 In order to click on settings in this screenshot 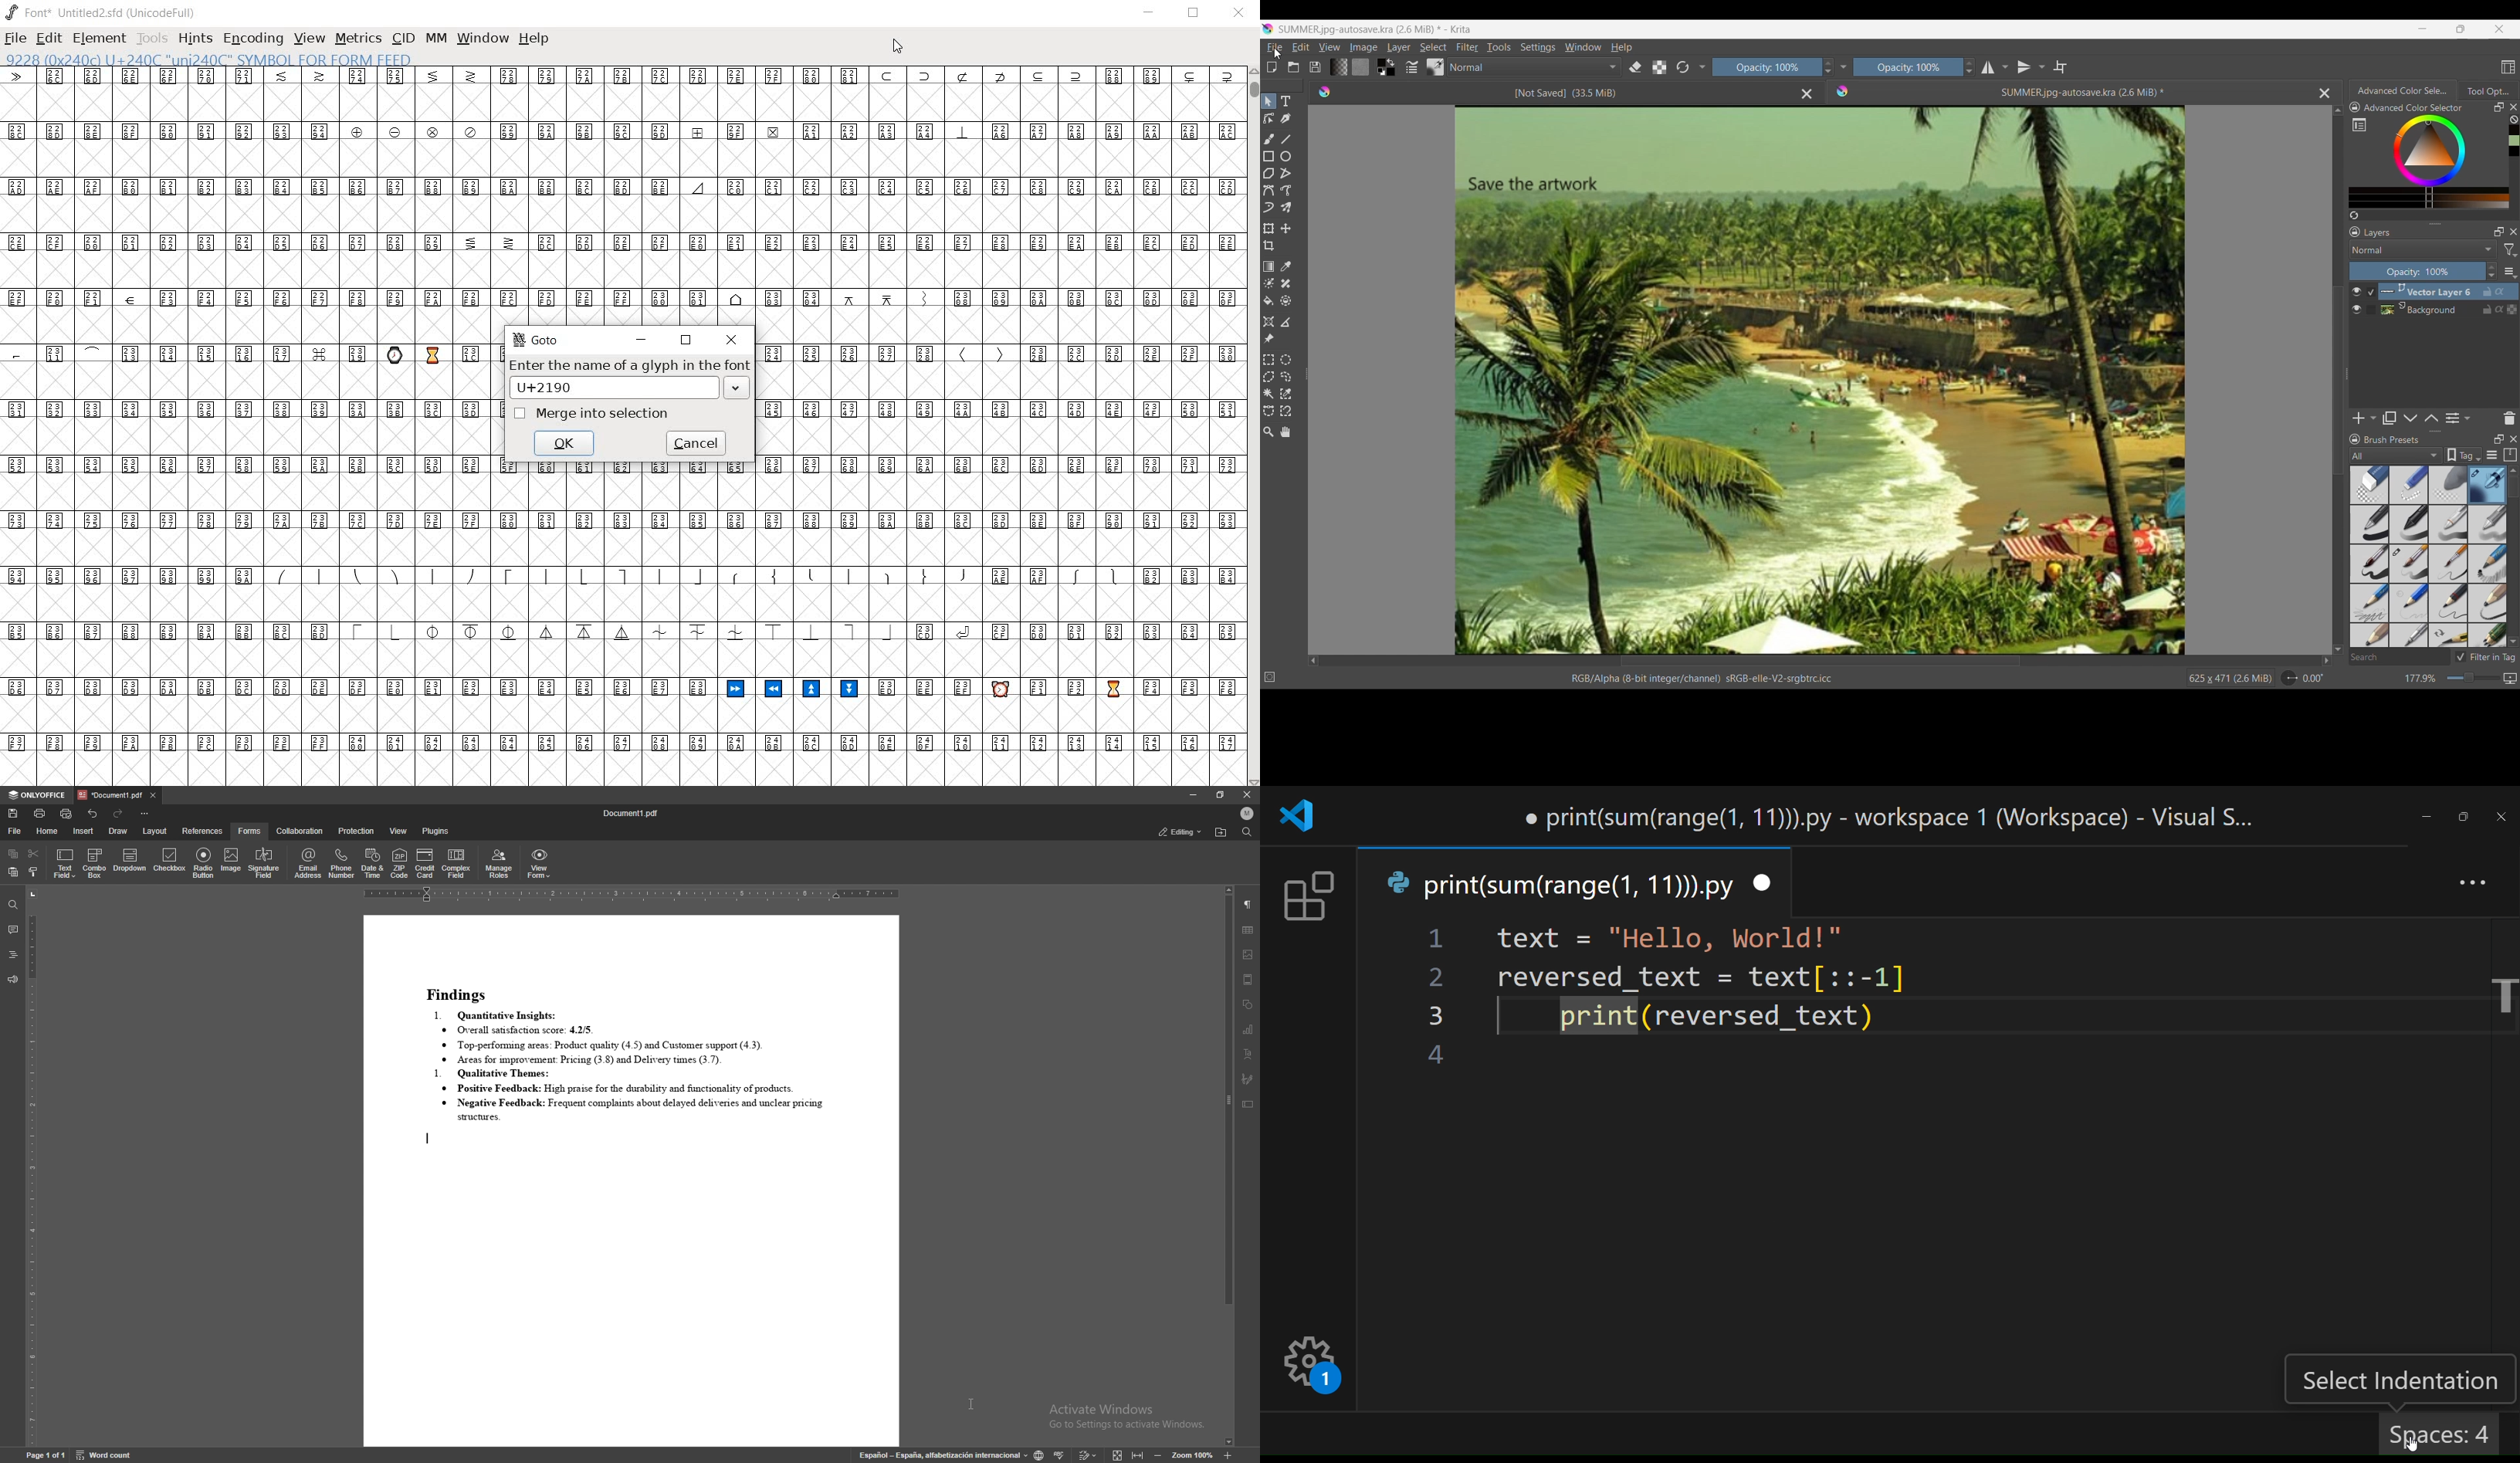, I will do `click(1311, 1367)`.